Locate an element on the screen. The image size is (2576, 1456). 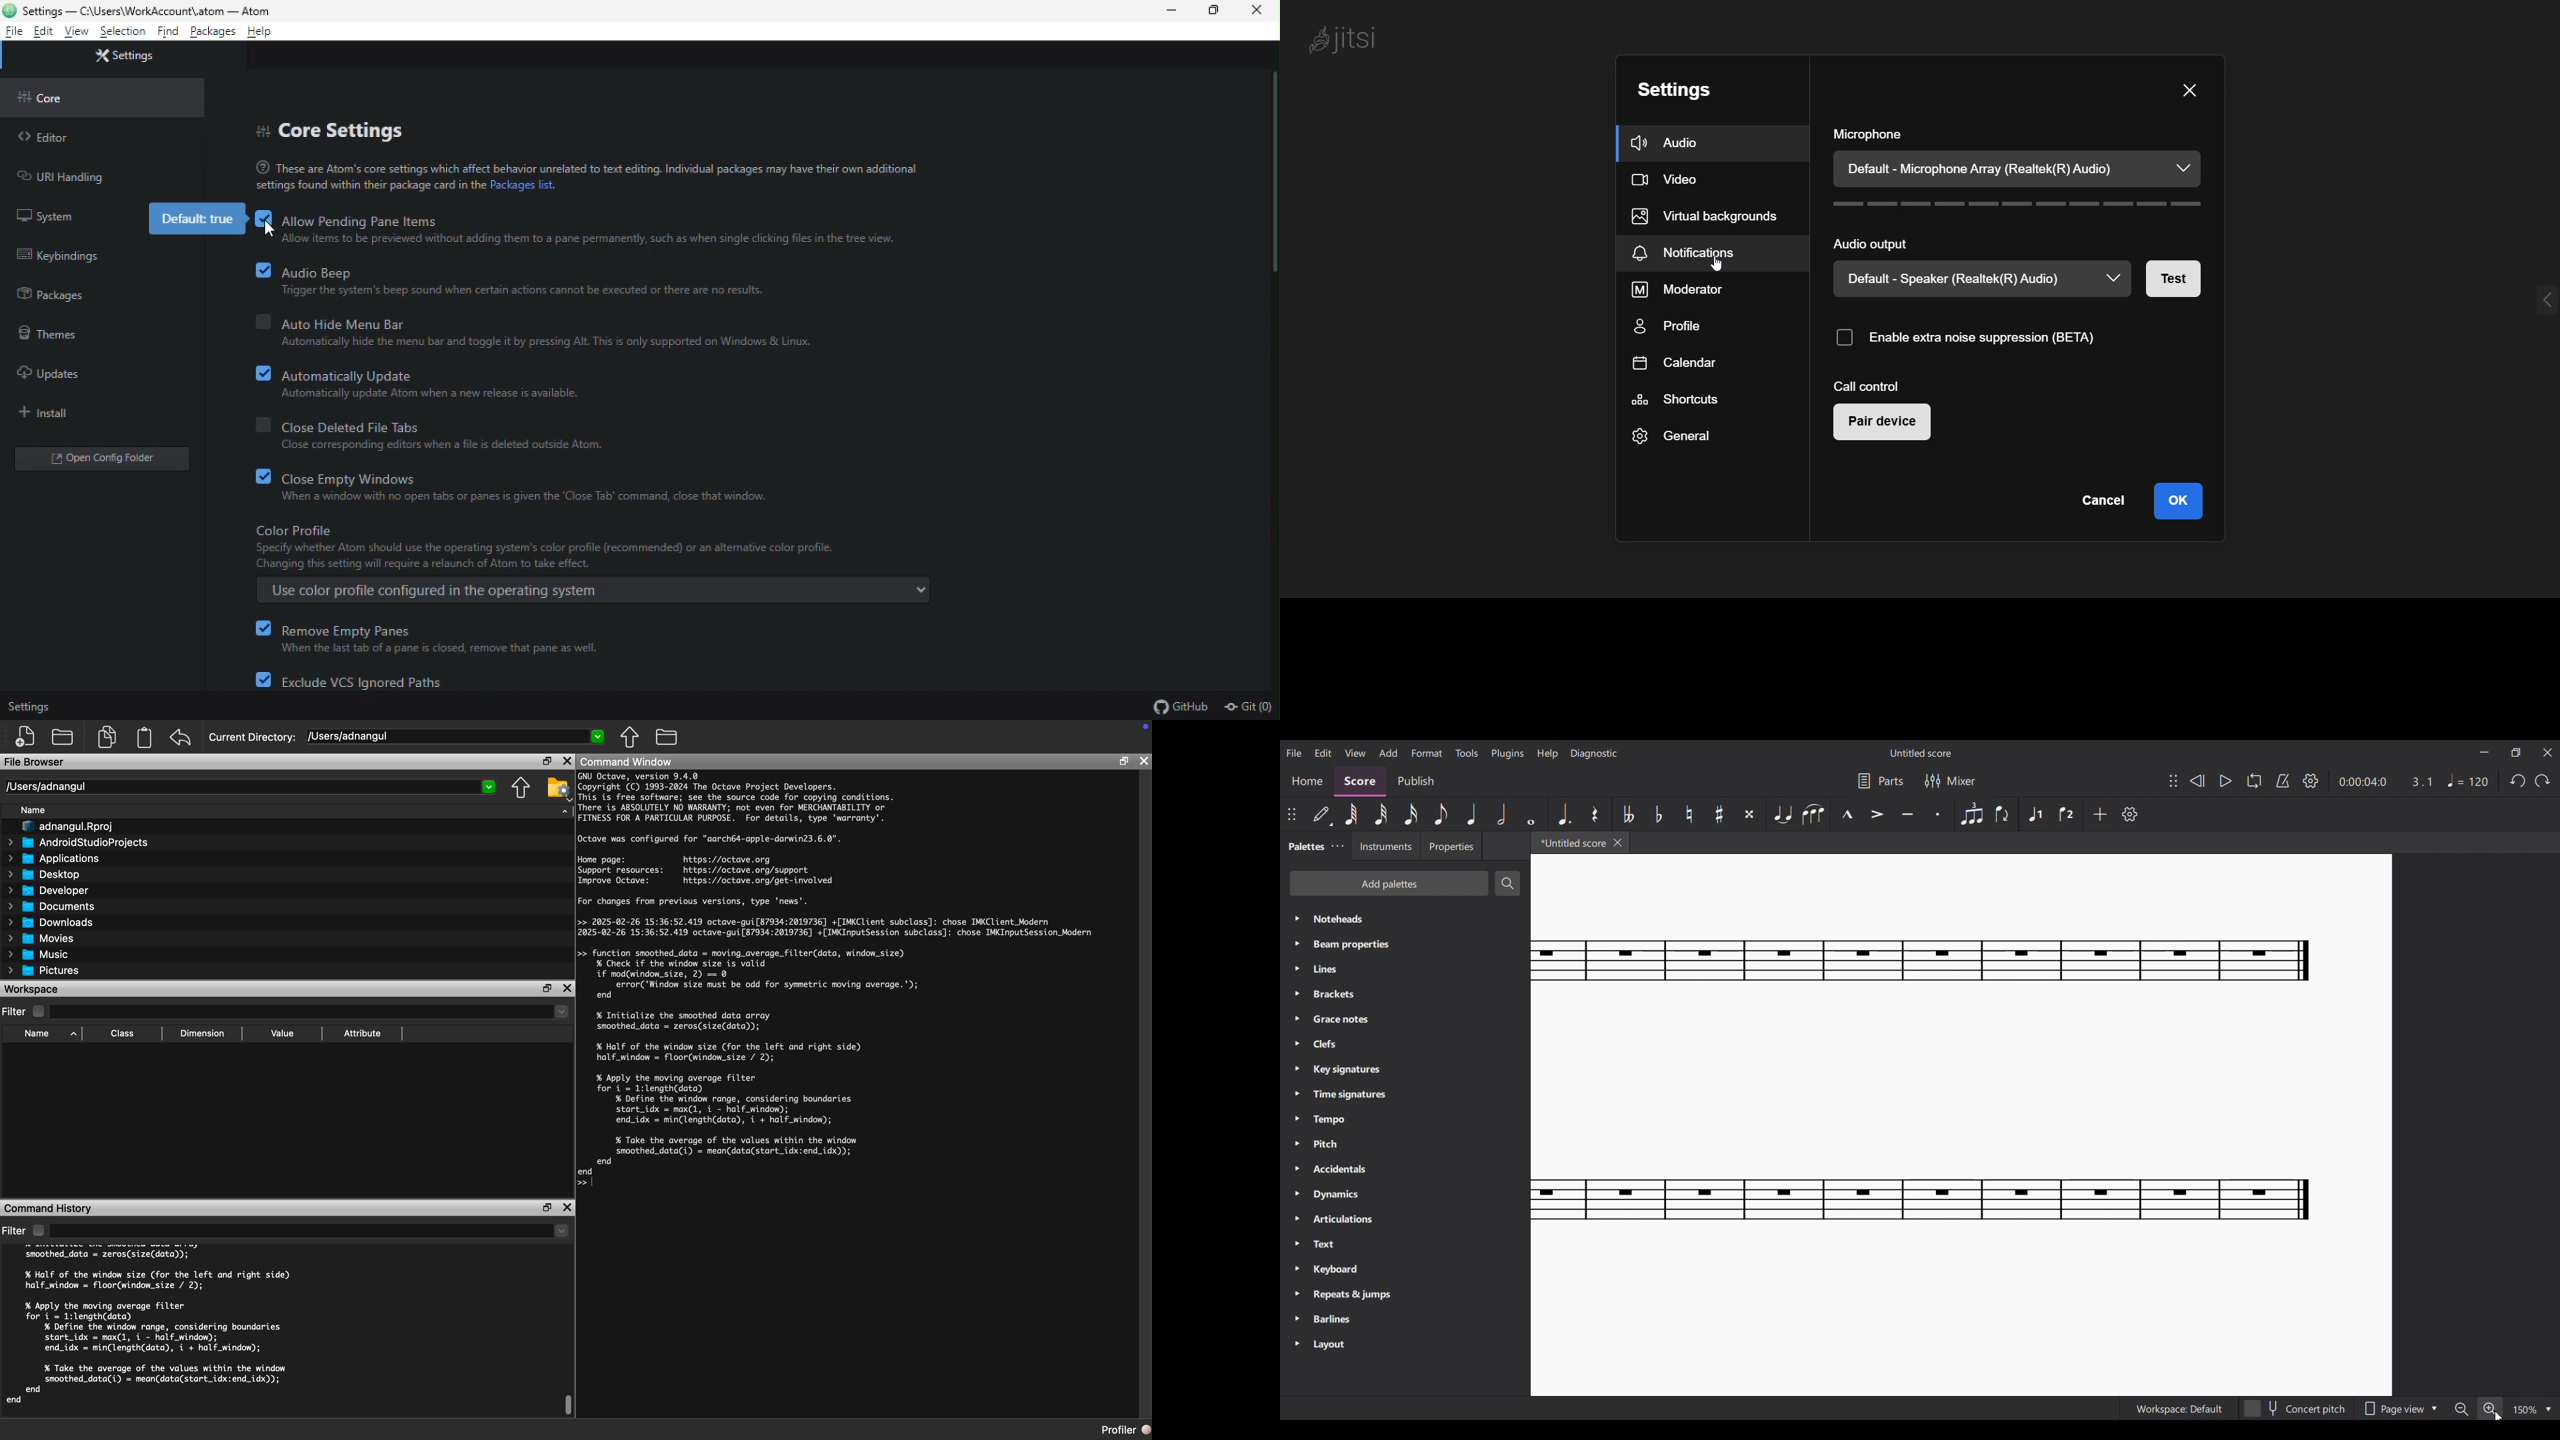
/Users/adnangul  is located at coordinates (454, 737).